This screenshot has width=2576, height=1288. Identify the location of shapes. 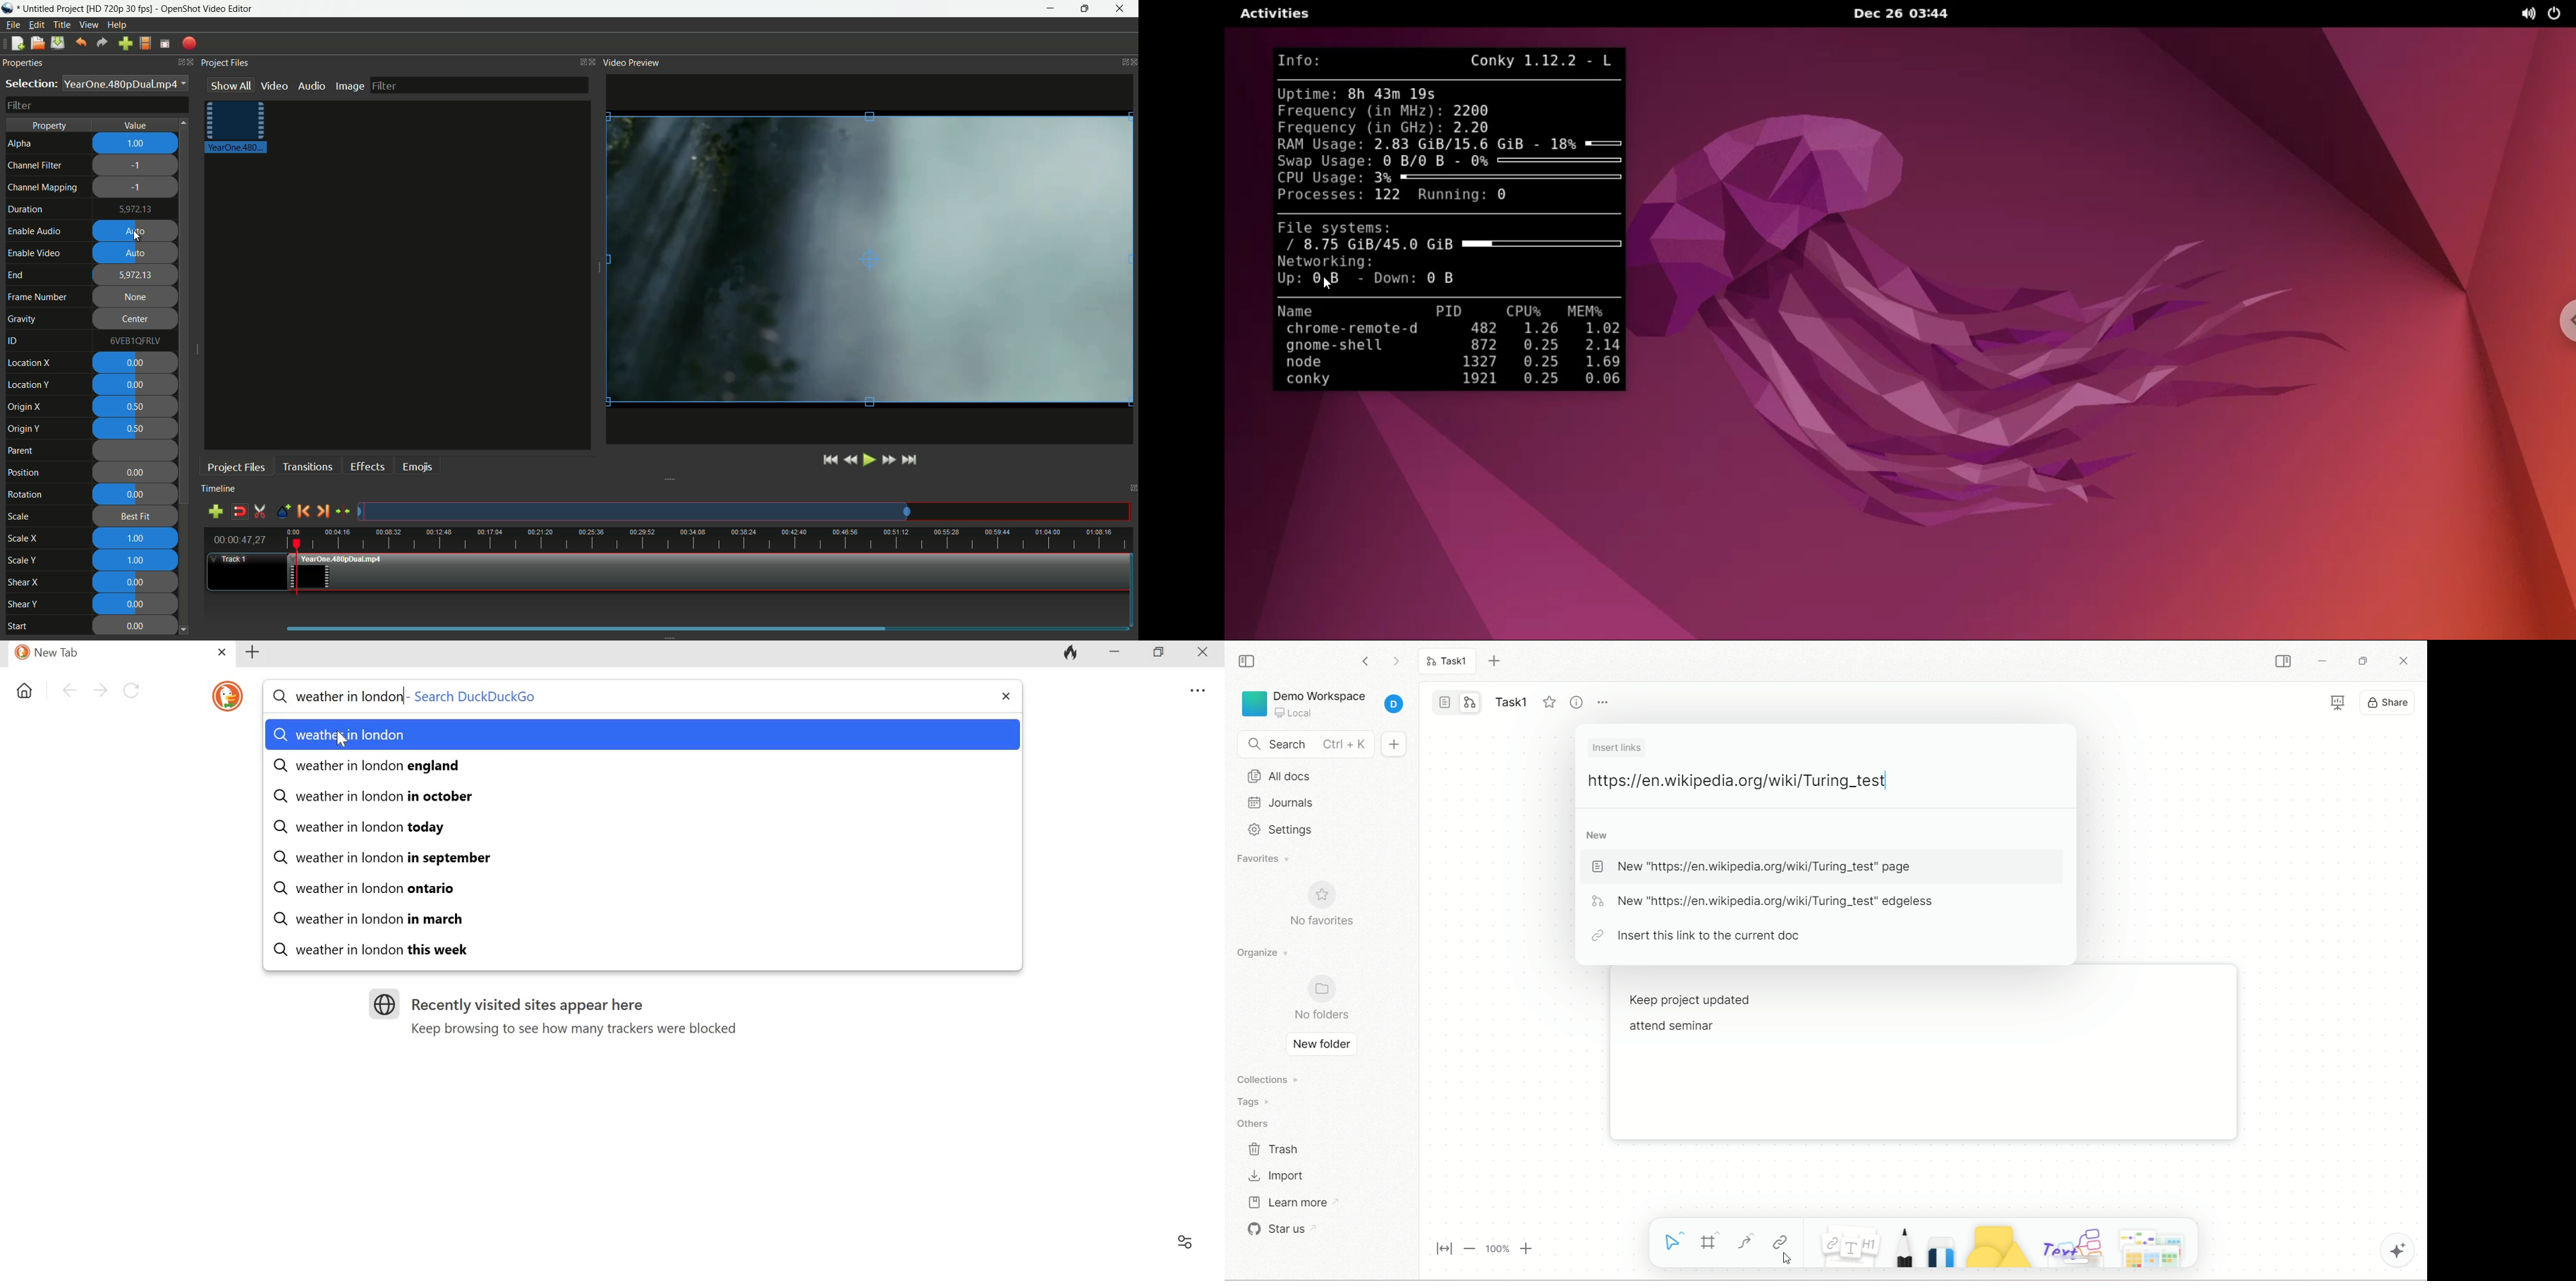
(1997, 1247).